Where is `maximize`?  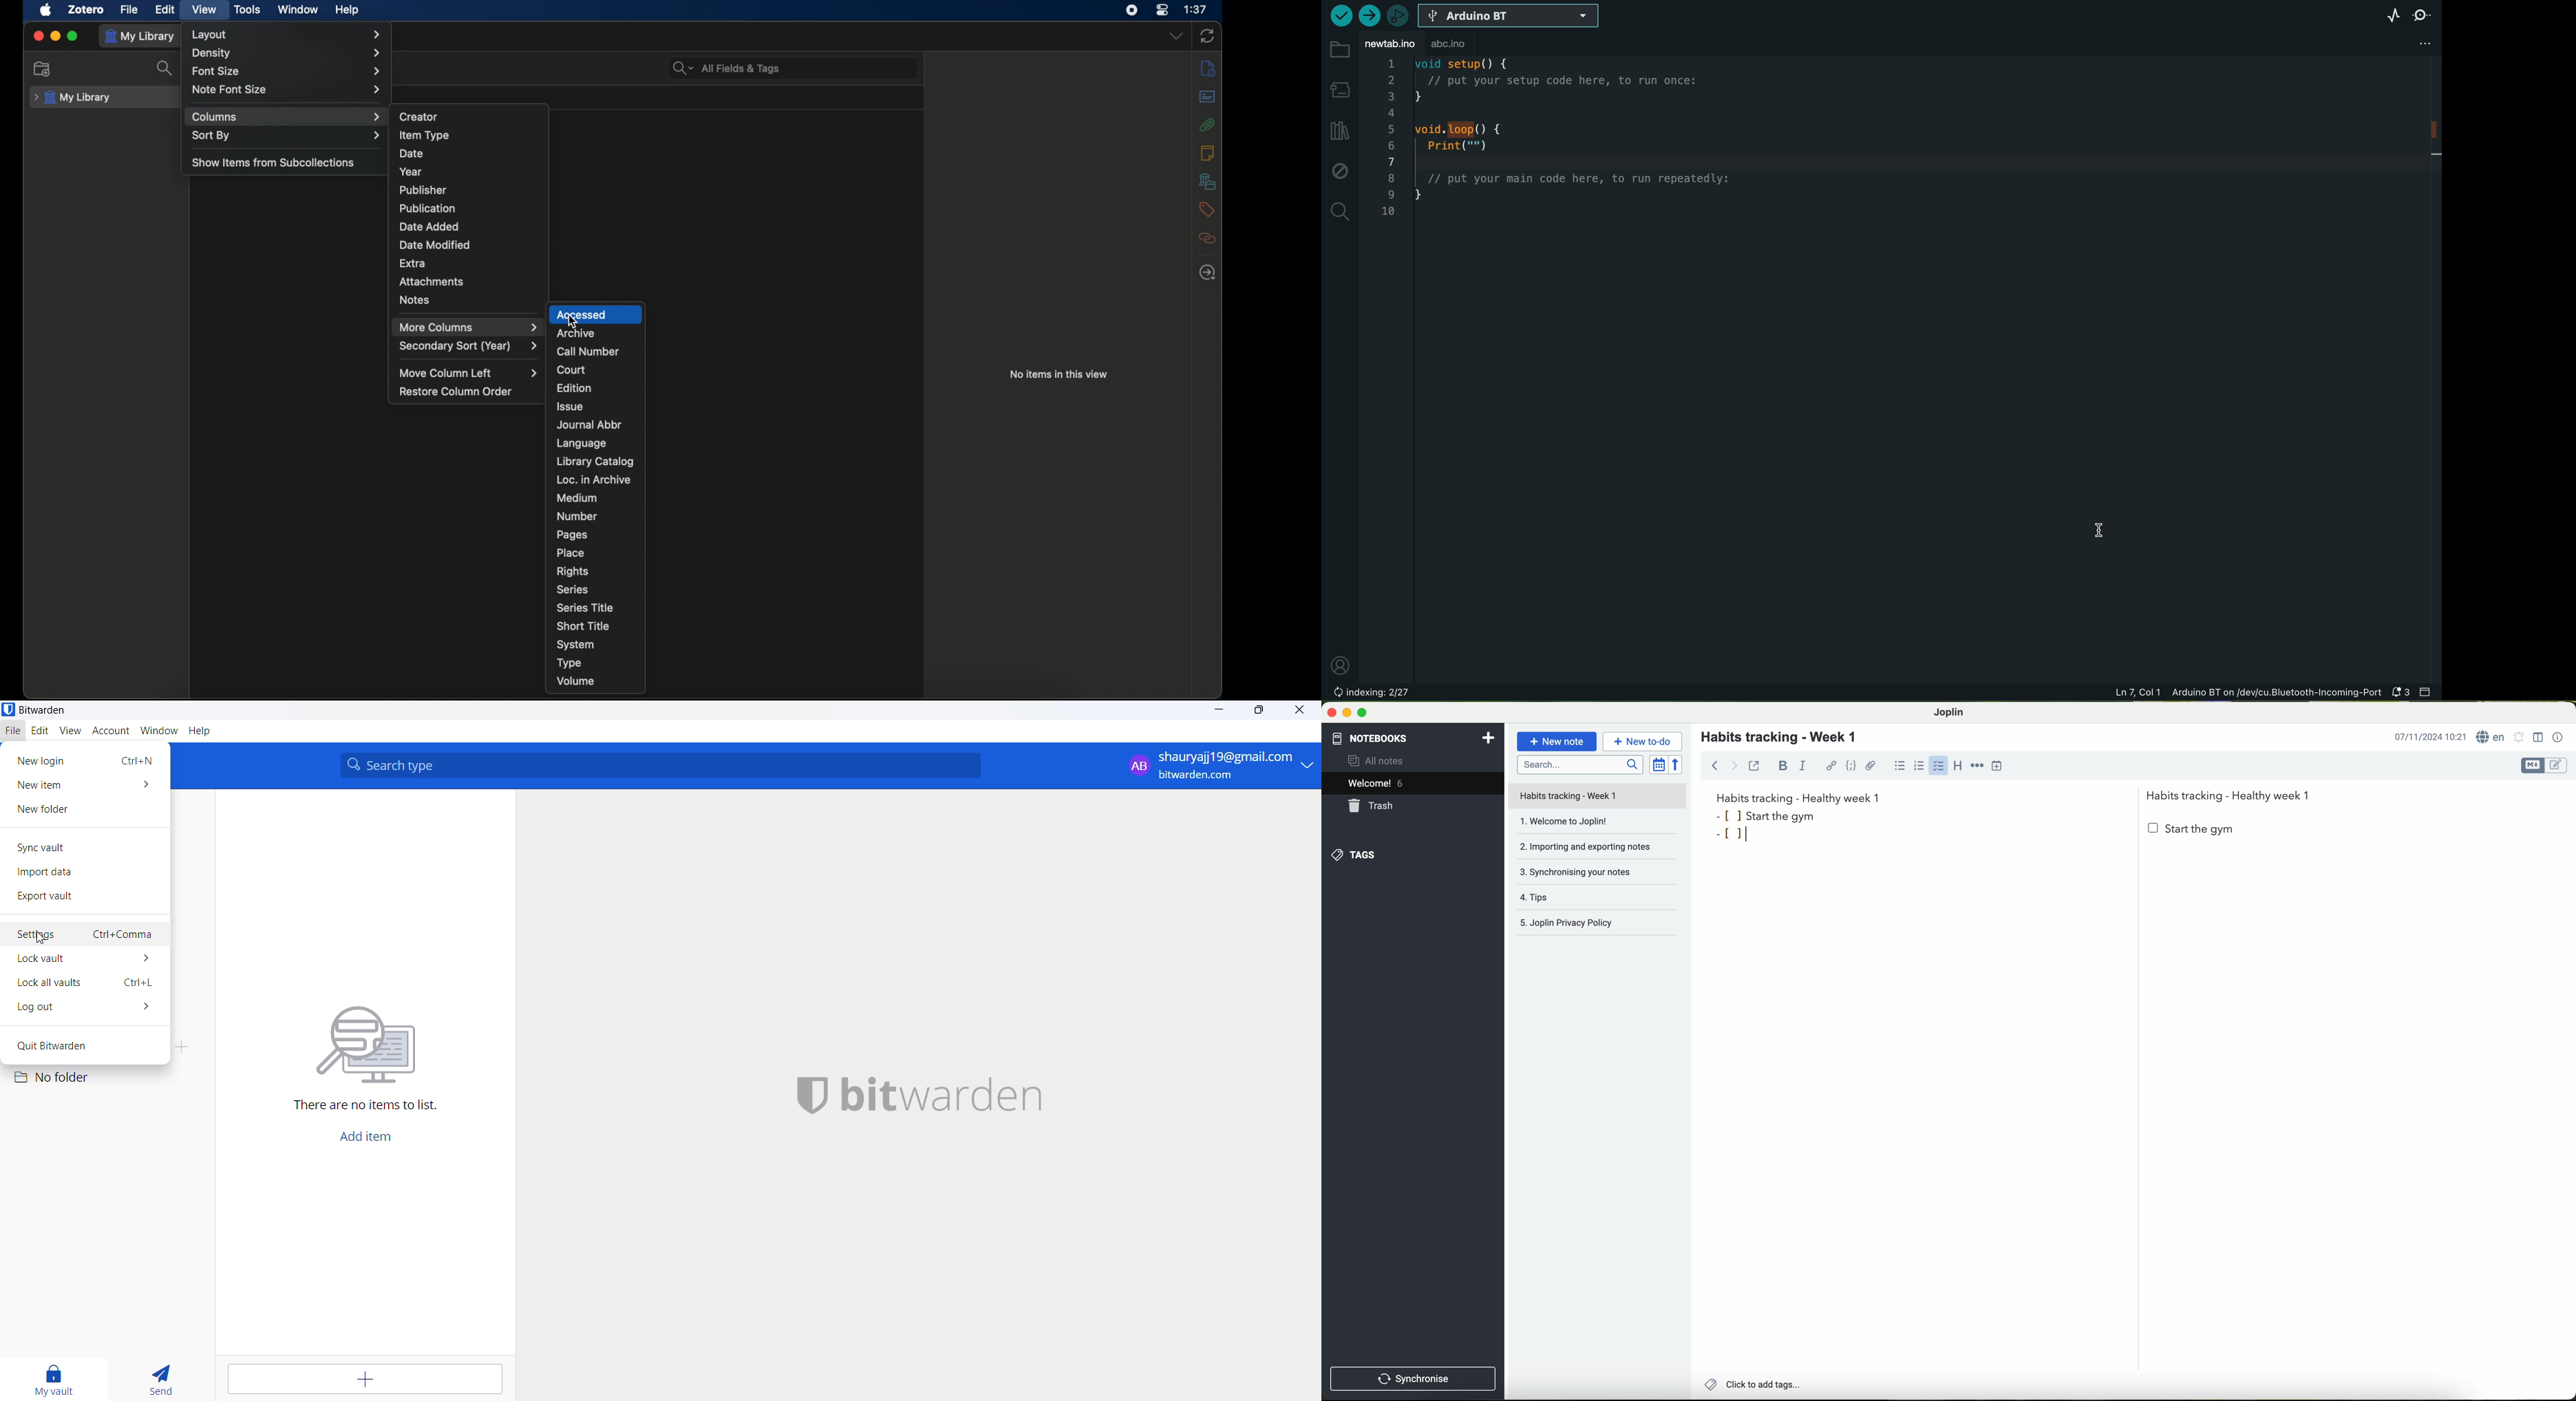
maximize is located at coordinates (1254, 711).